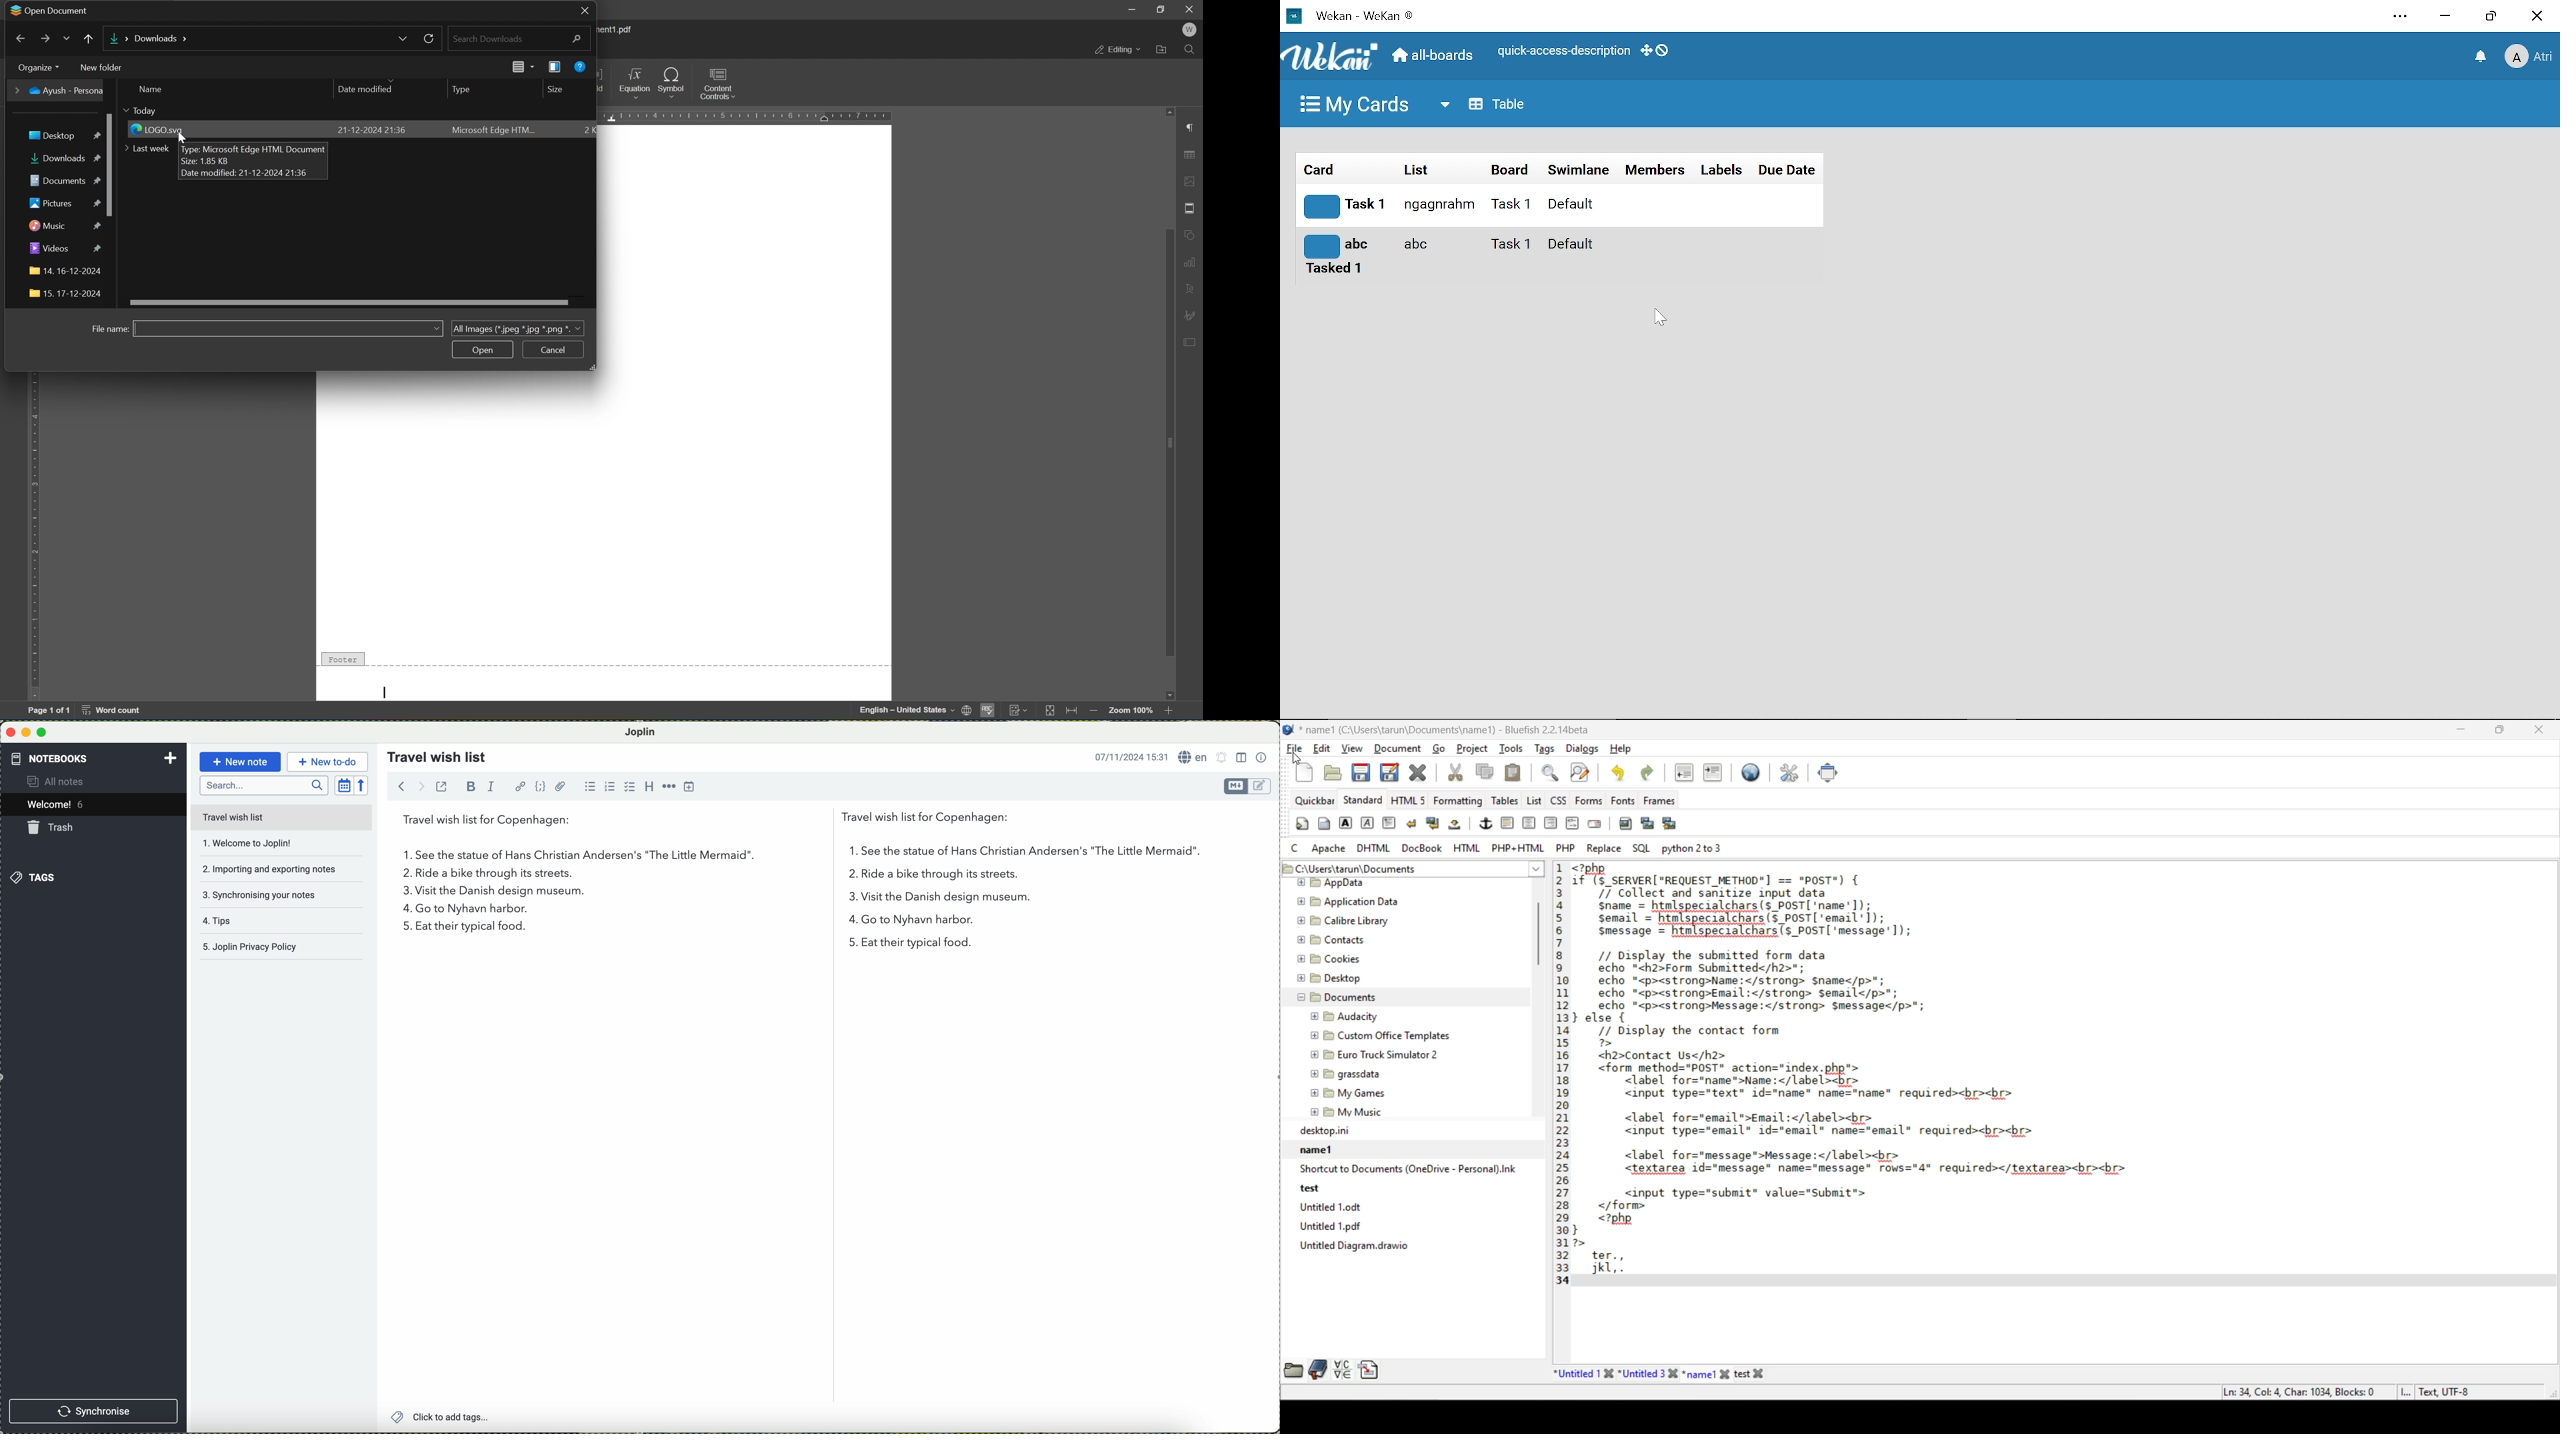 This screenshot has width=2576, height=1456. What do you see at coordinates (50, 10) in the screenshot?
I see `open document` at bounding box center [50, 10].